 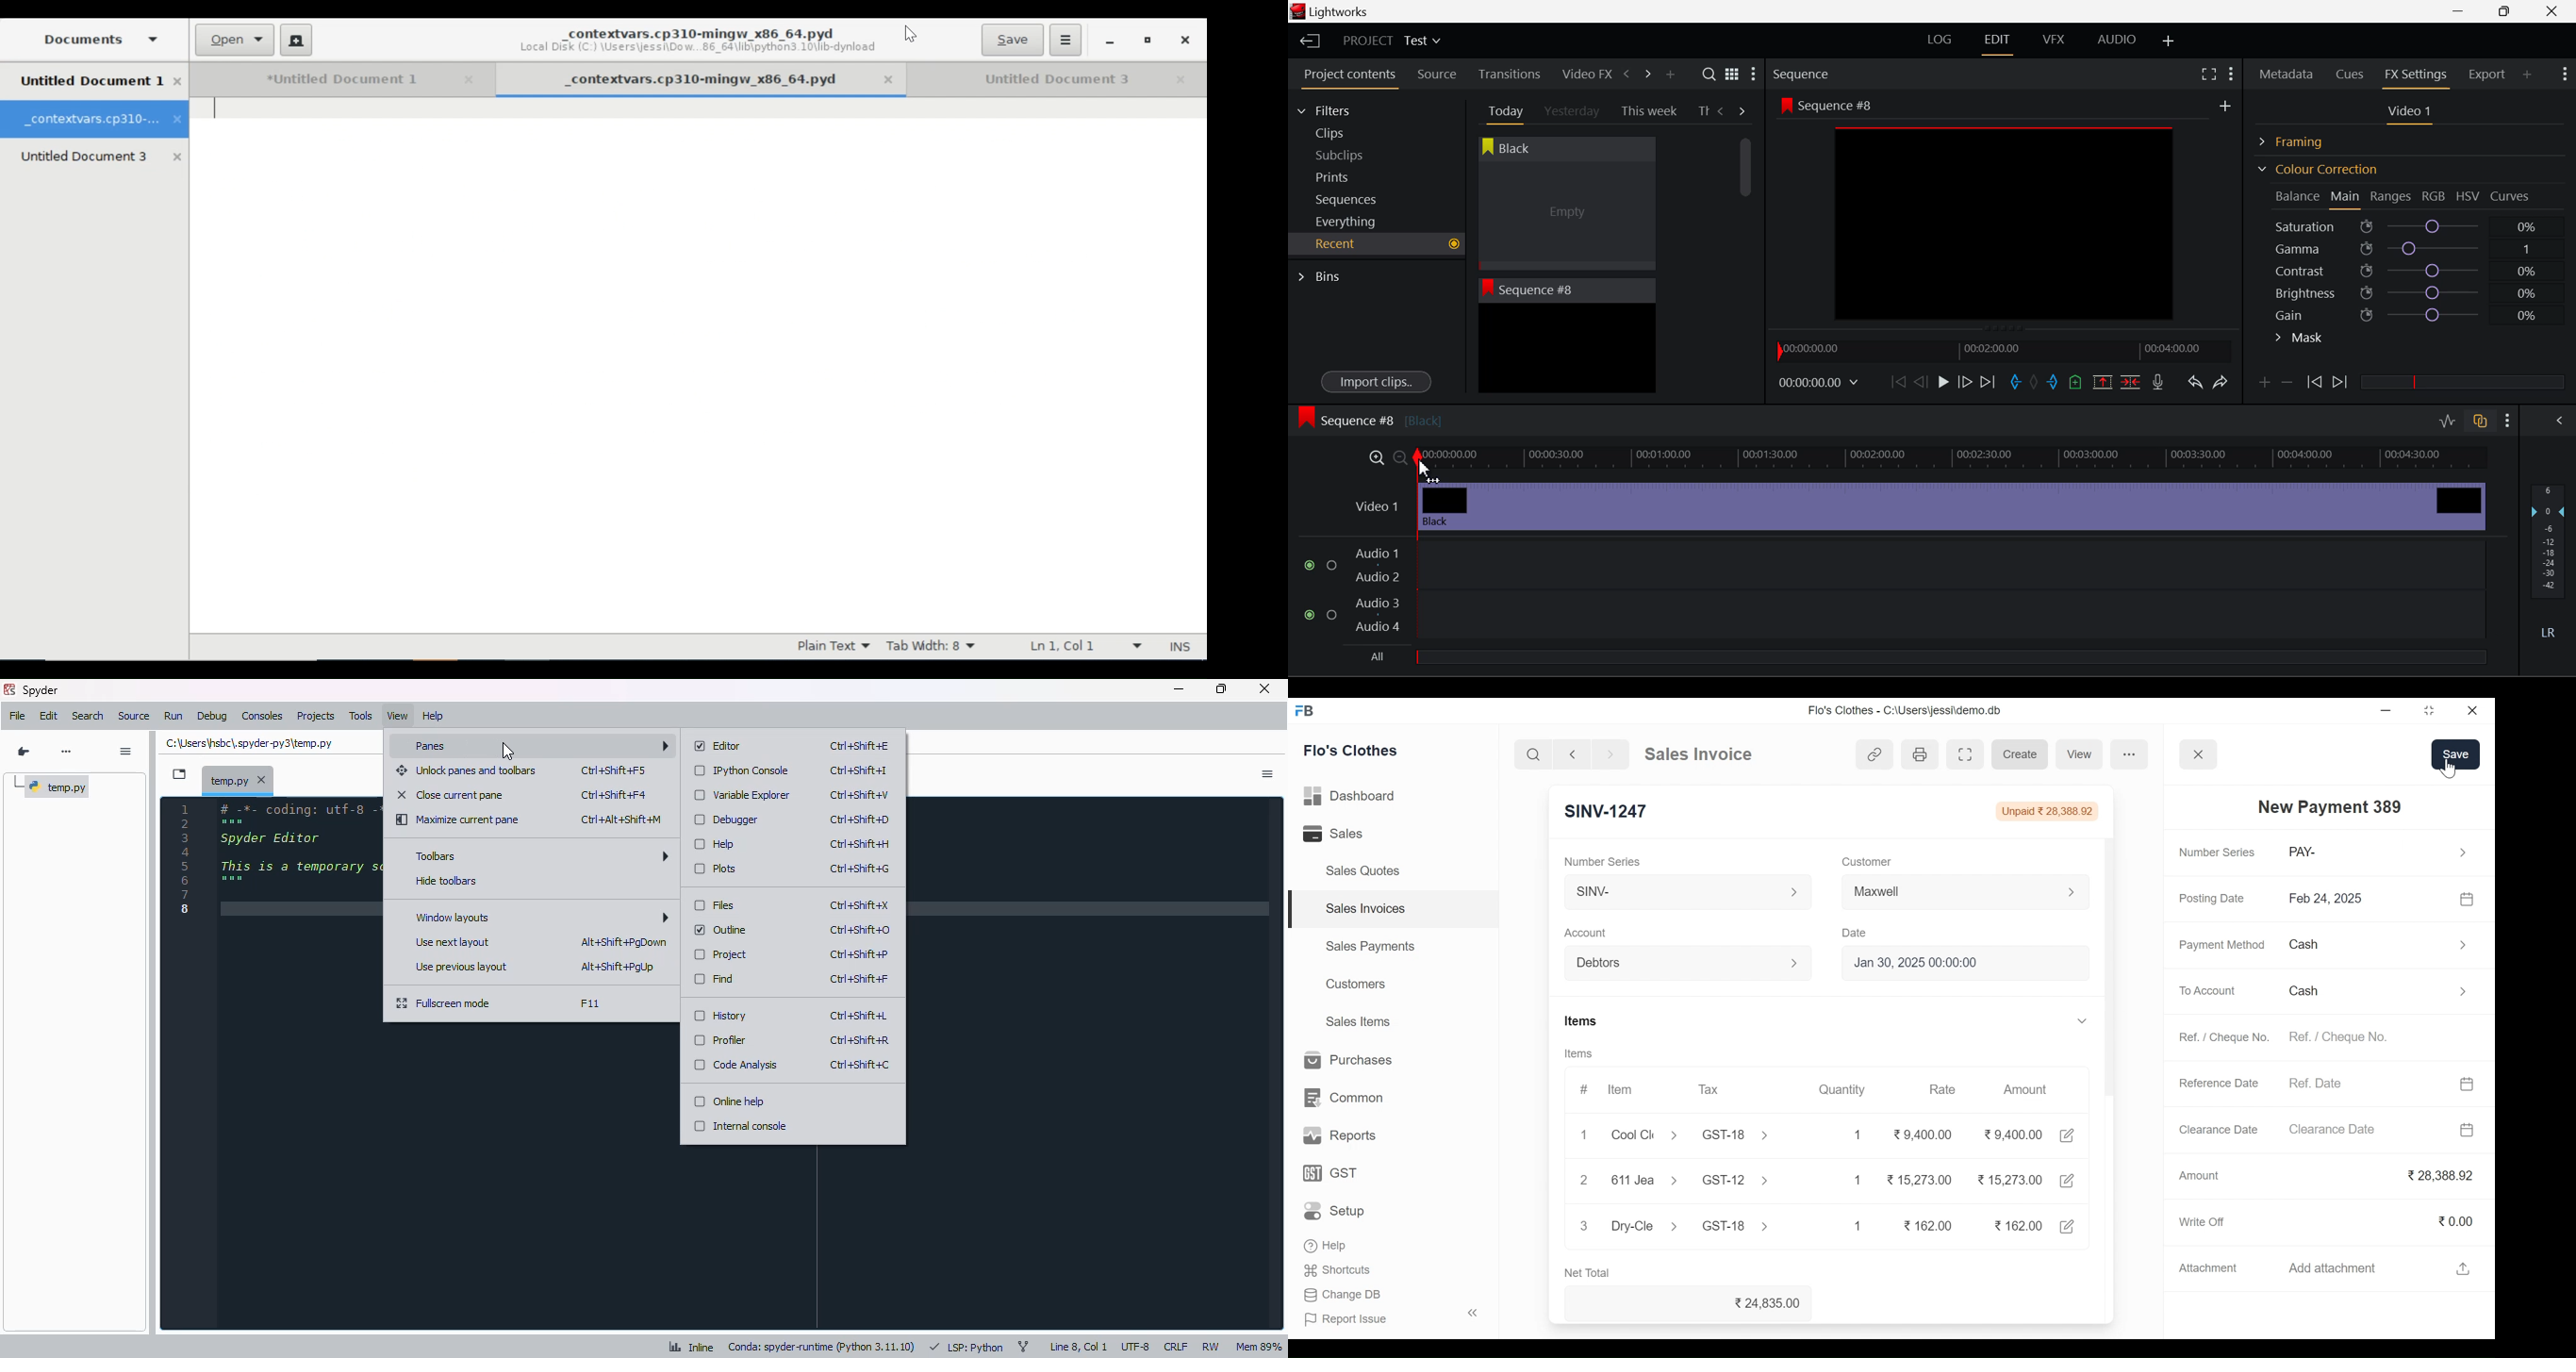 What do you see at coordinates (1357, 1021) in the screenshot?
I see `Sales Items` at bounding box center [1357, 1021].